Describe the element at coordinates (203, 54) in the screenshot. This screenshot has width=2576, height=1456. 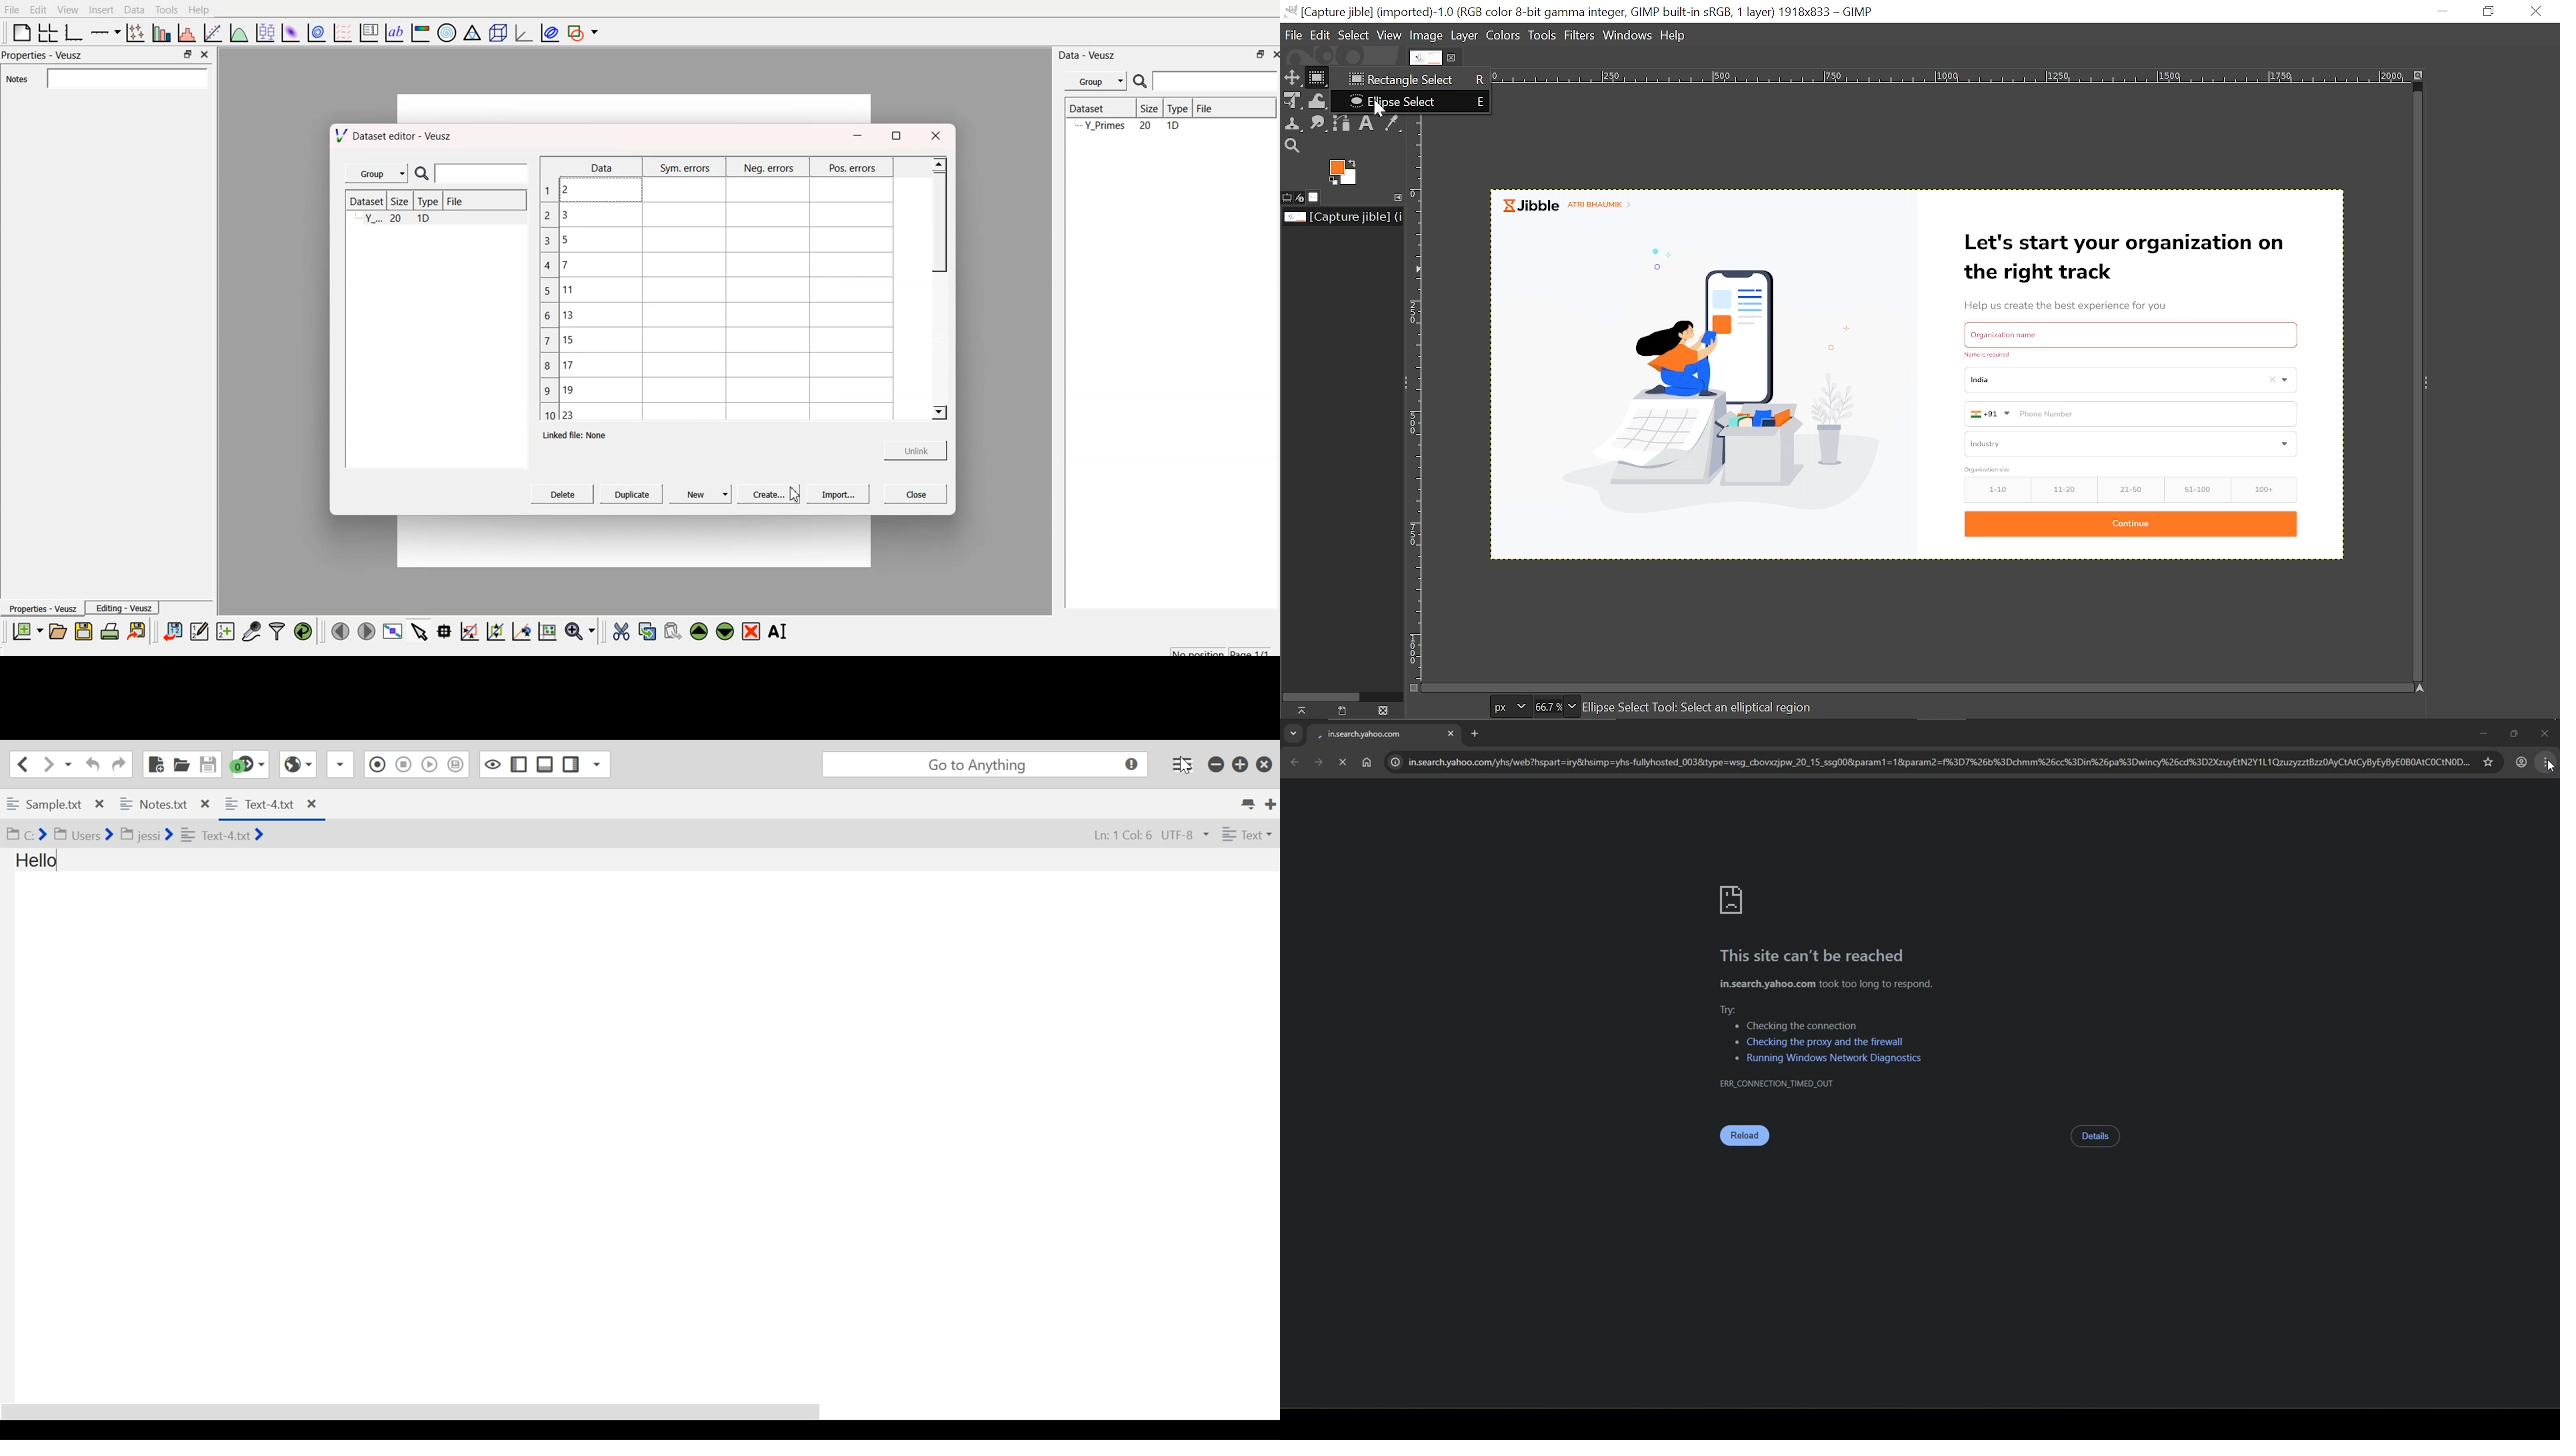
I see `close` at that location.